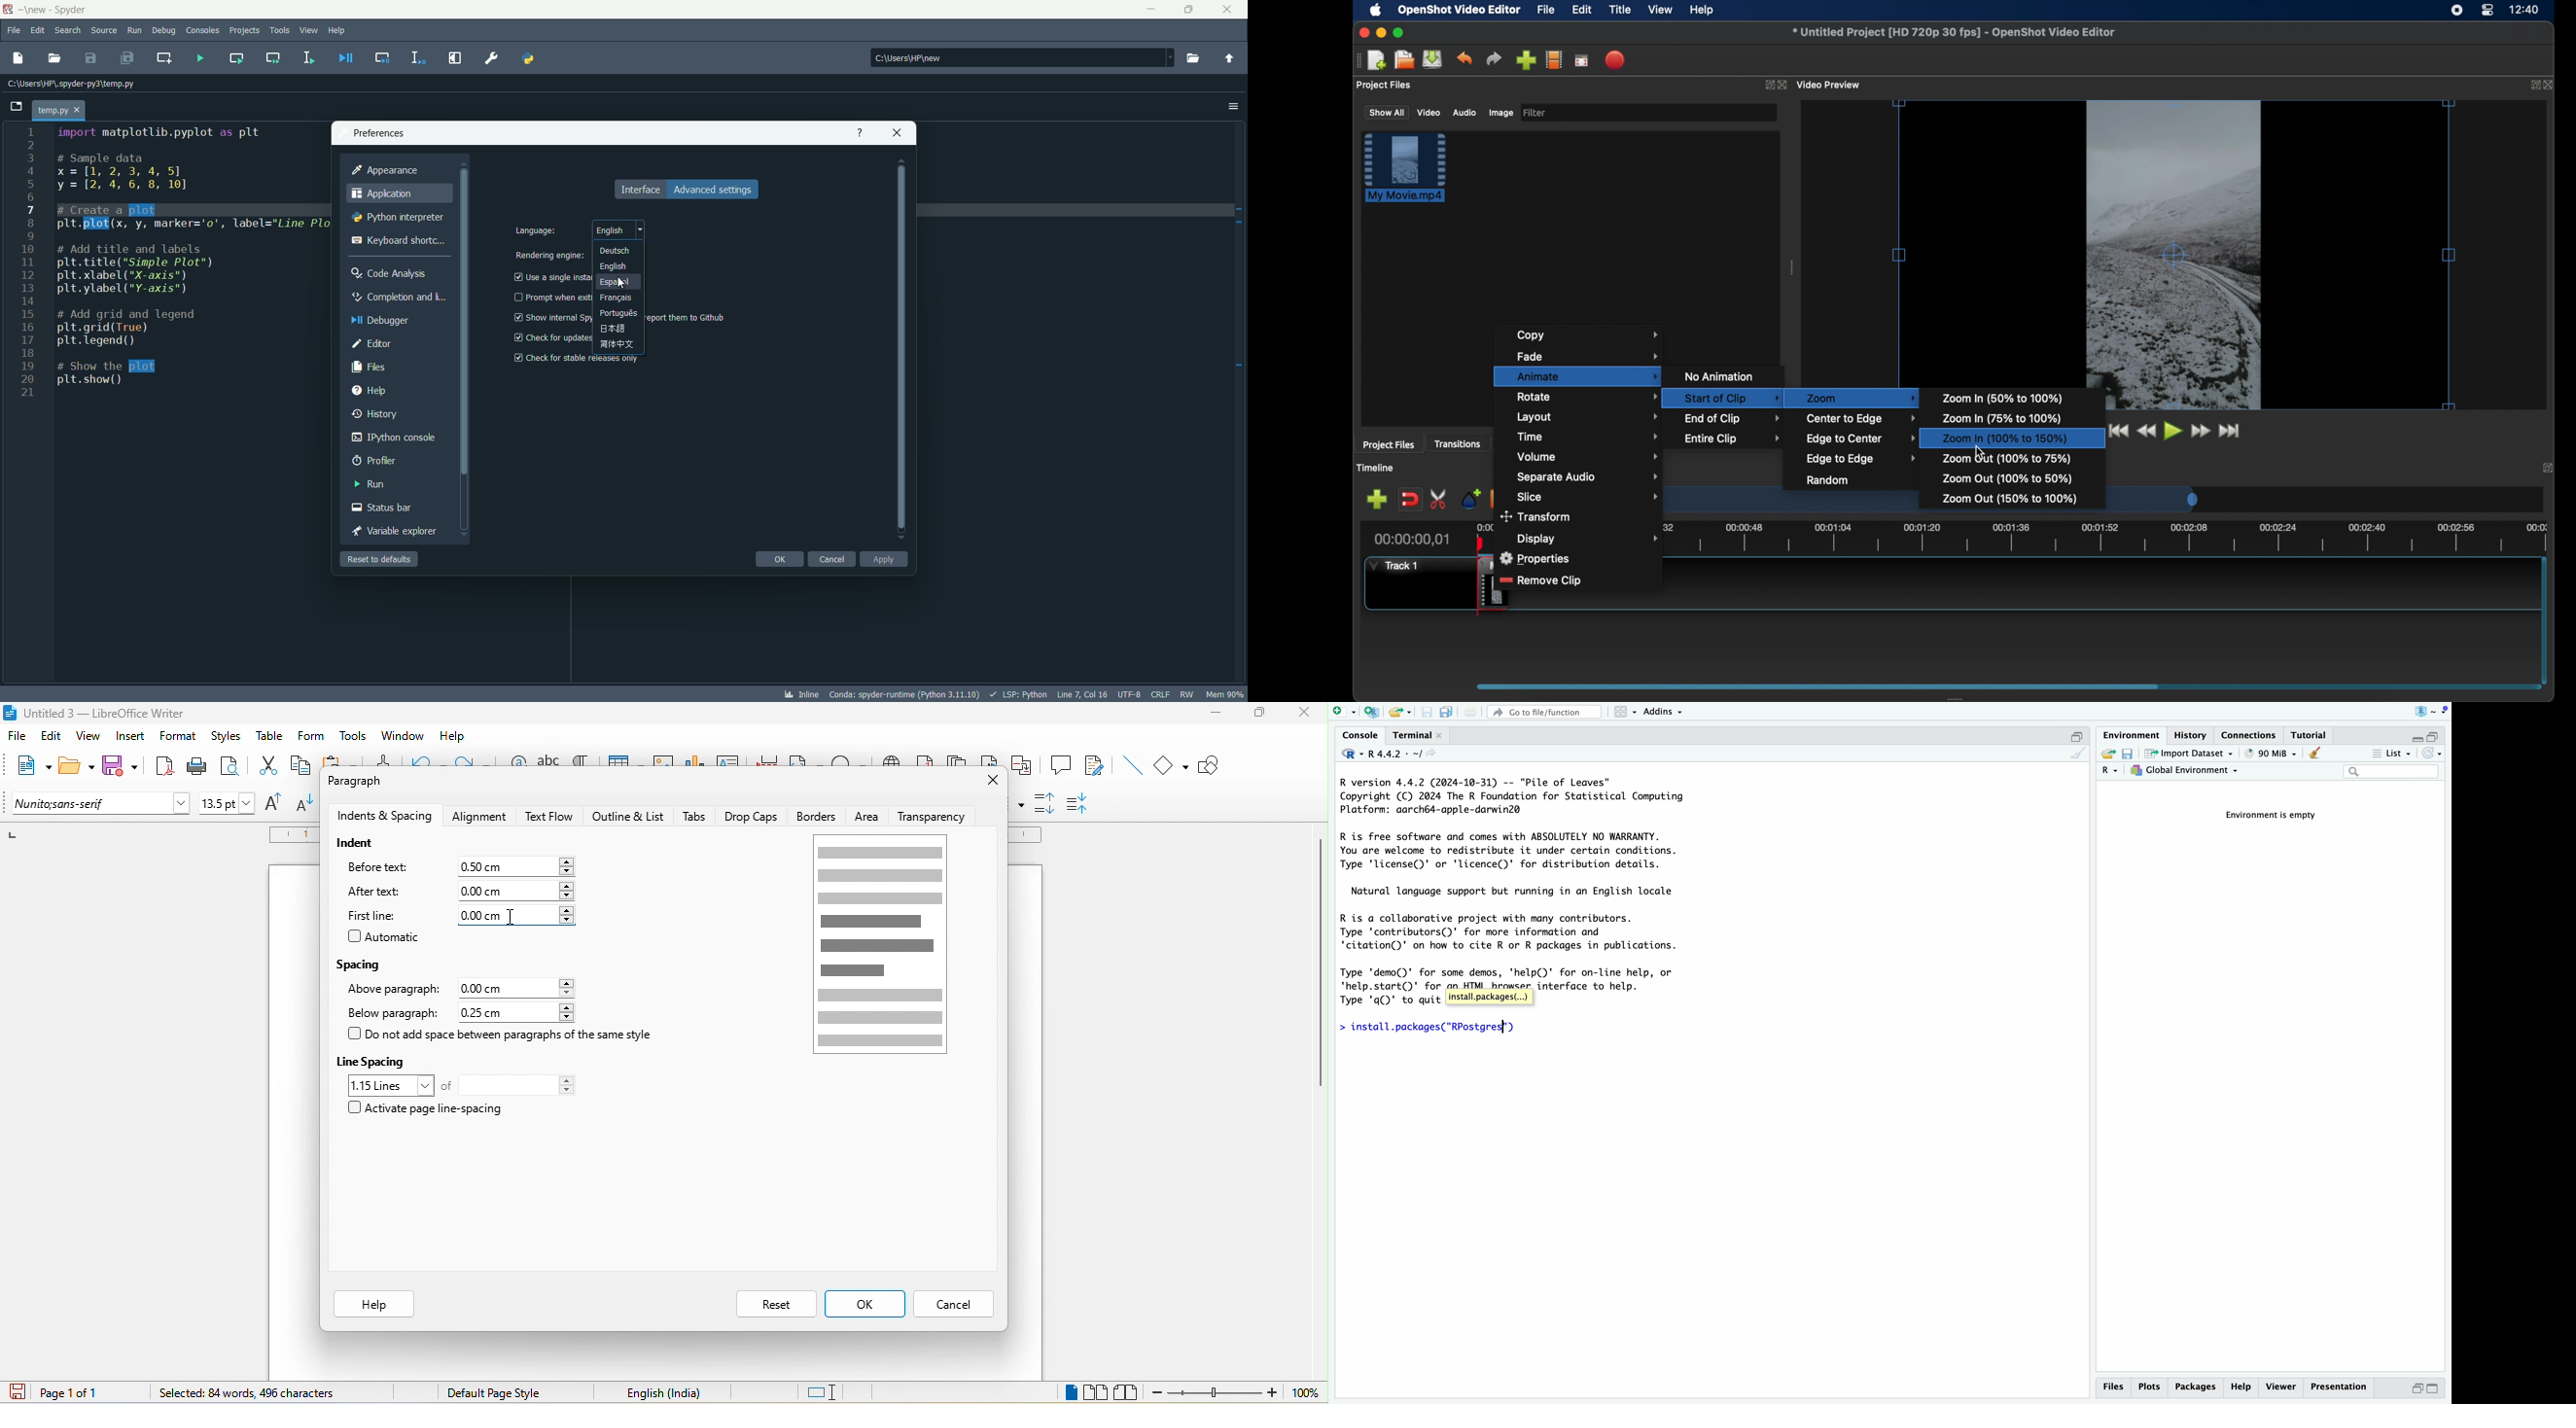  Describe the element at coordinates (1511, 851) in the screenshot. I see `description of R and license` at that location.